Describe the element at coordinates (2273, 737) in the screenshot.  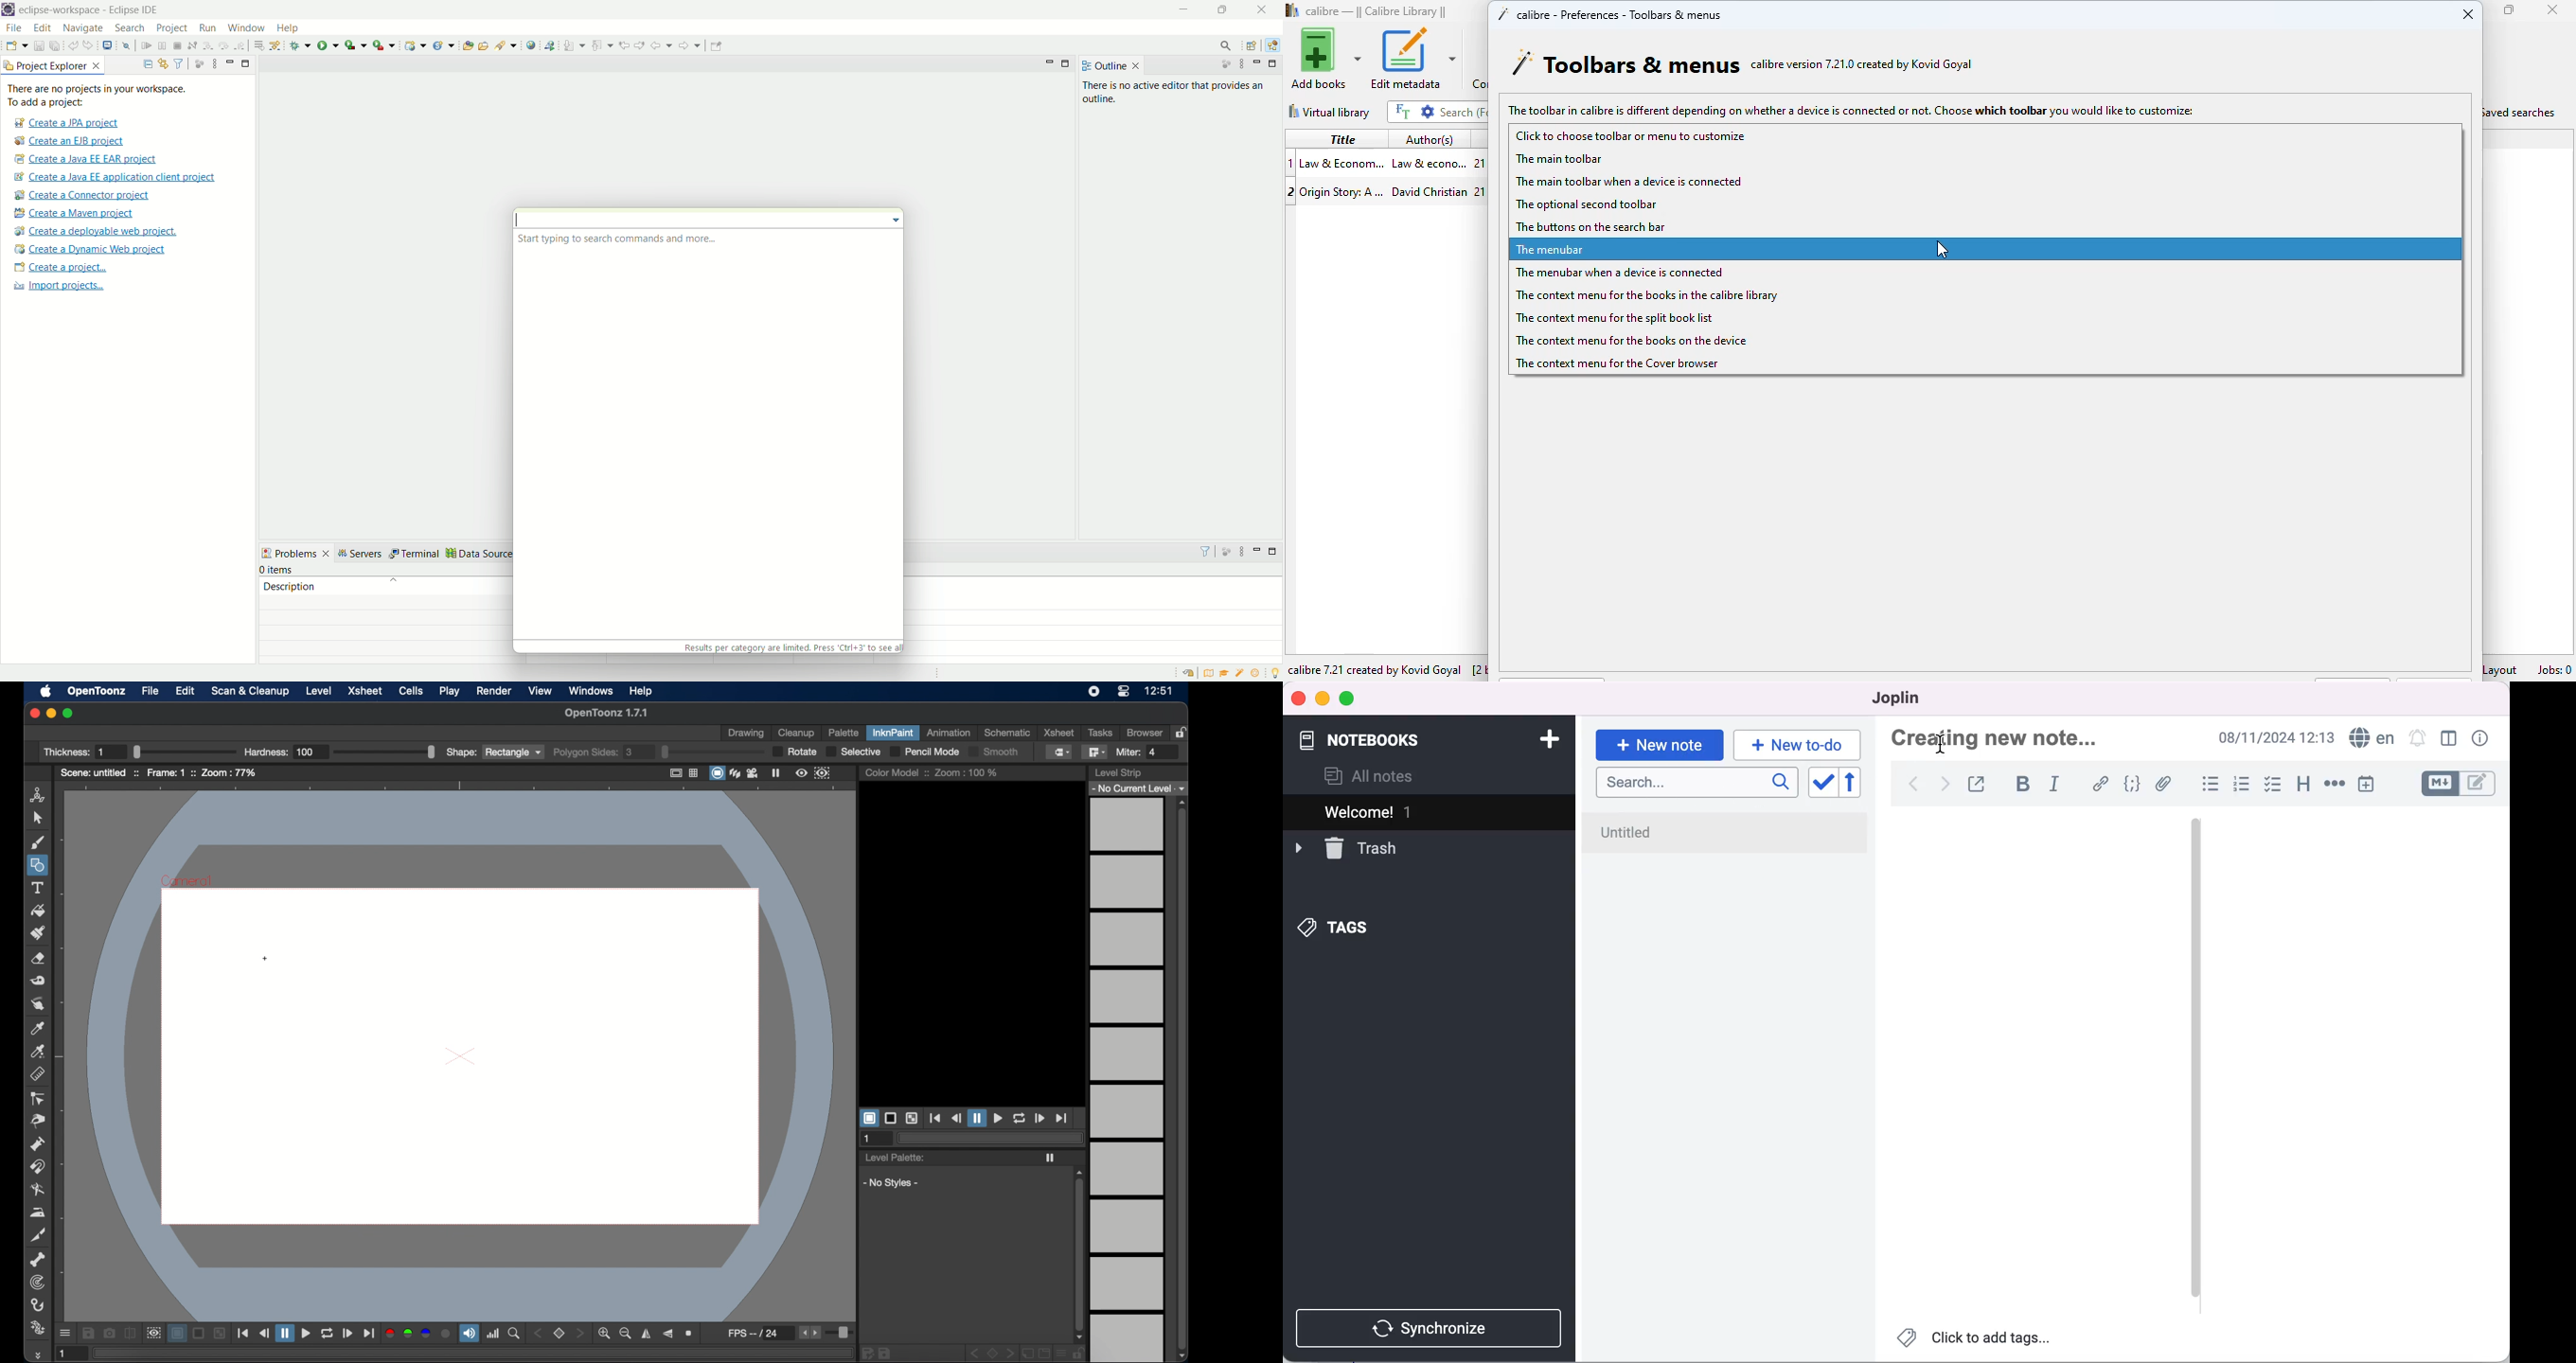
I see `08/11/2024 12:13` at that location.